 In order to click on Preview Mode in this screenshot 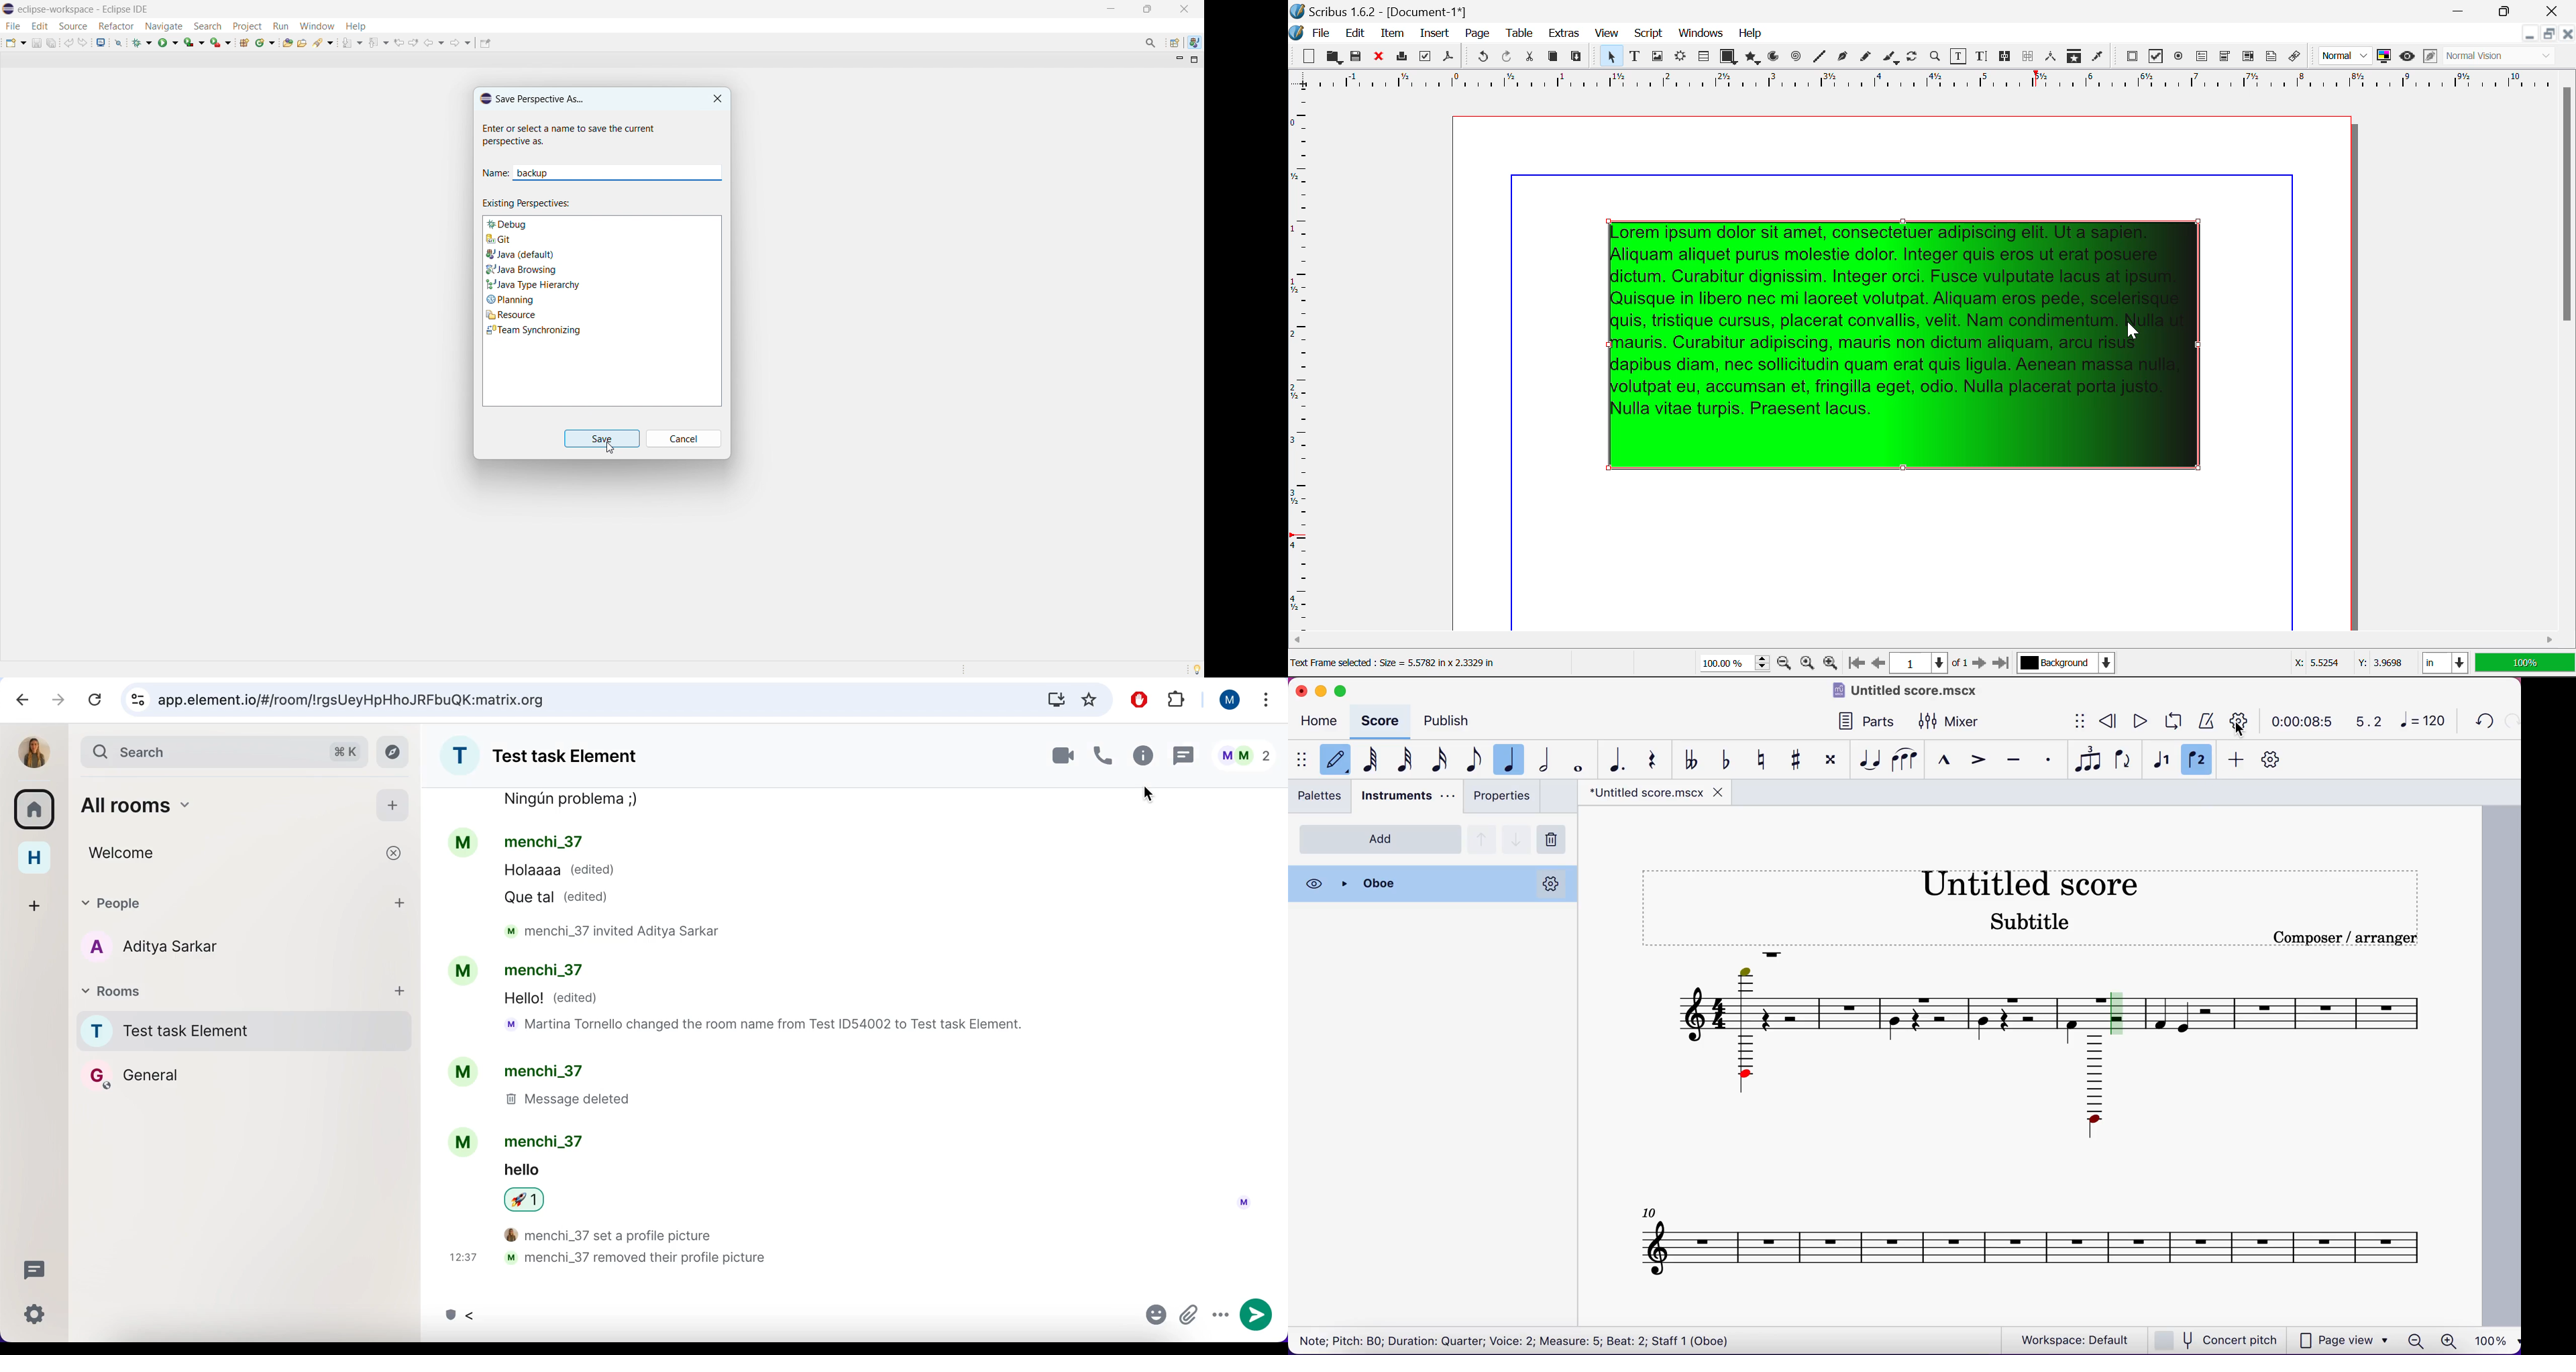, I will do `click(2345, 56)`.